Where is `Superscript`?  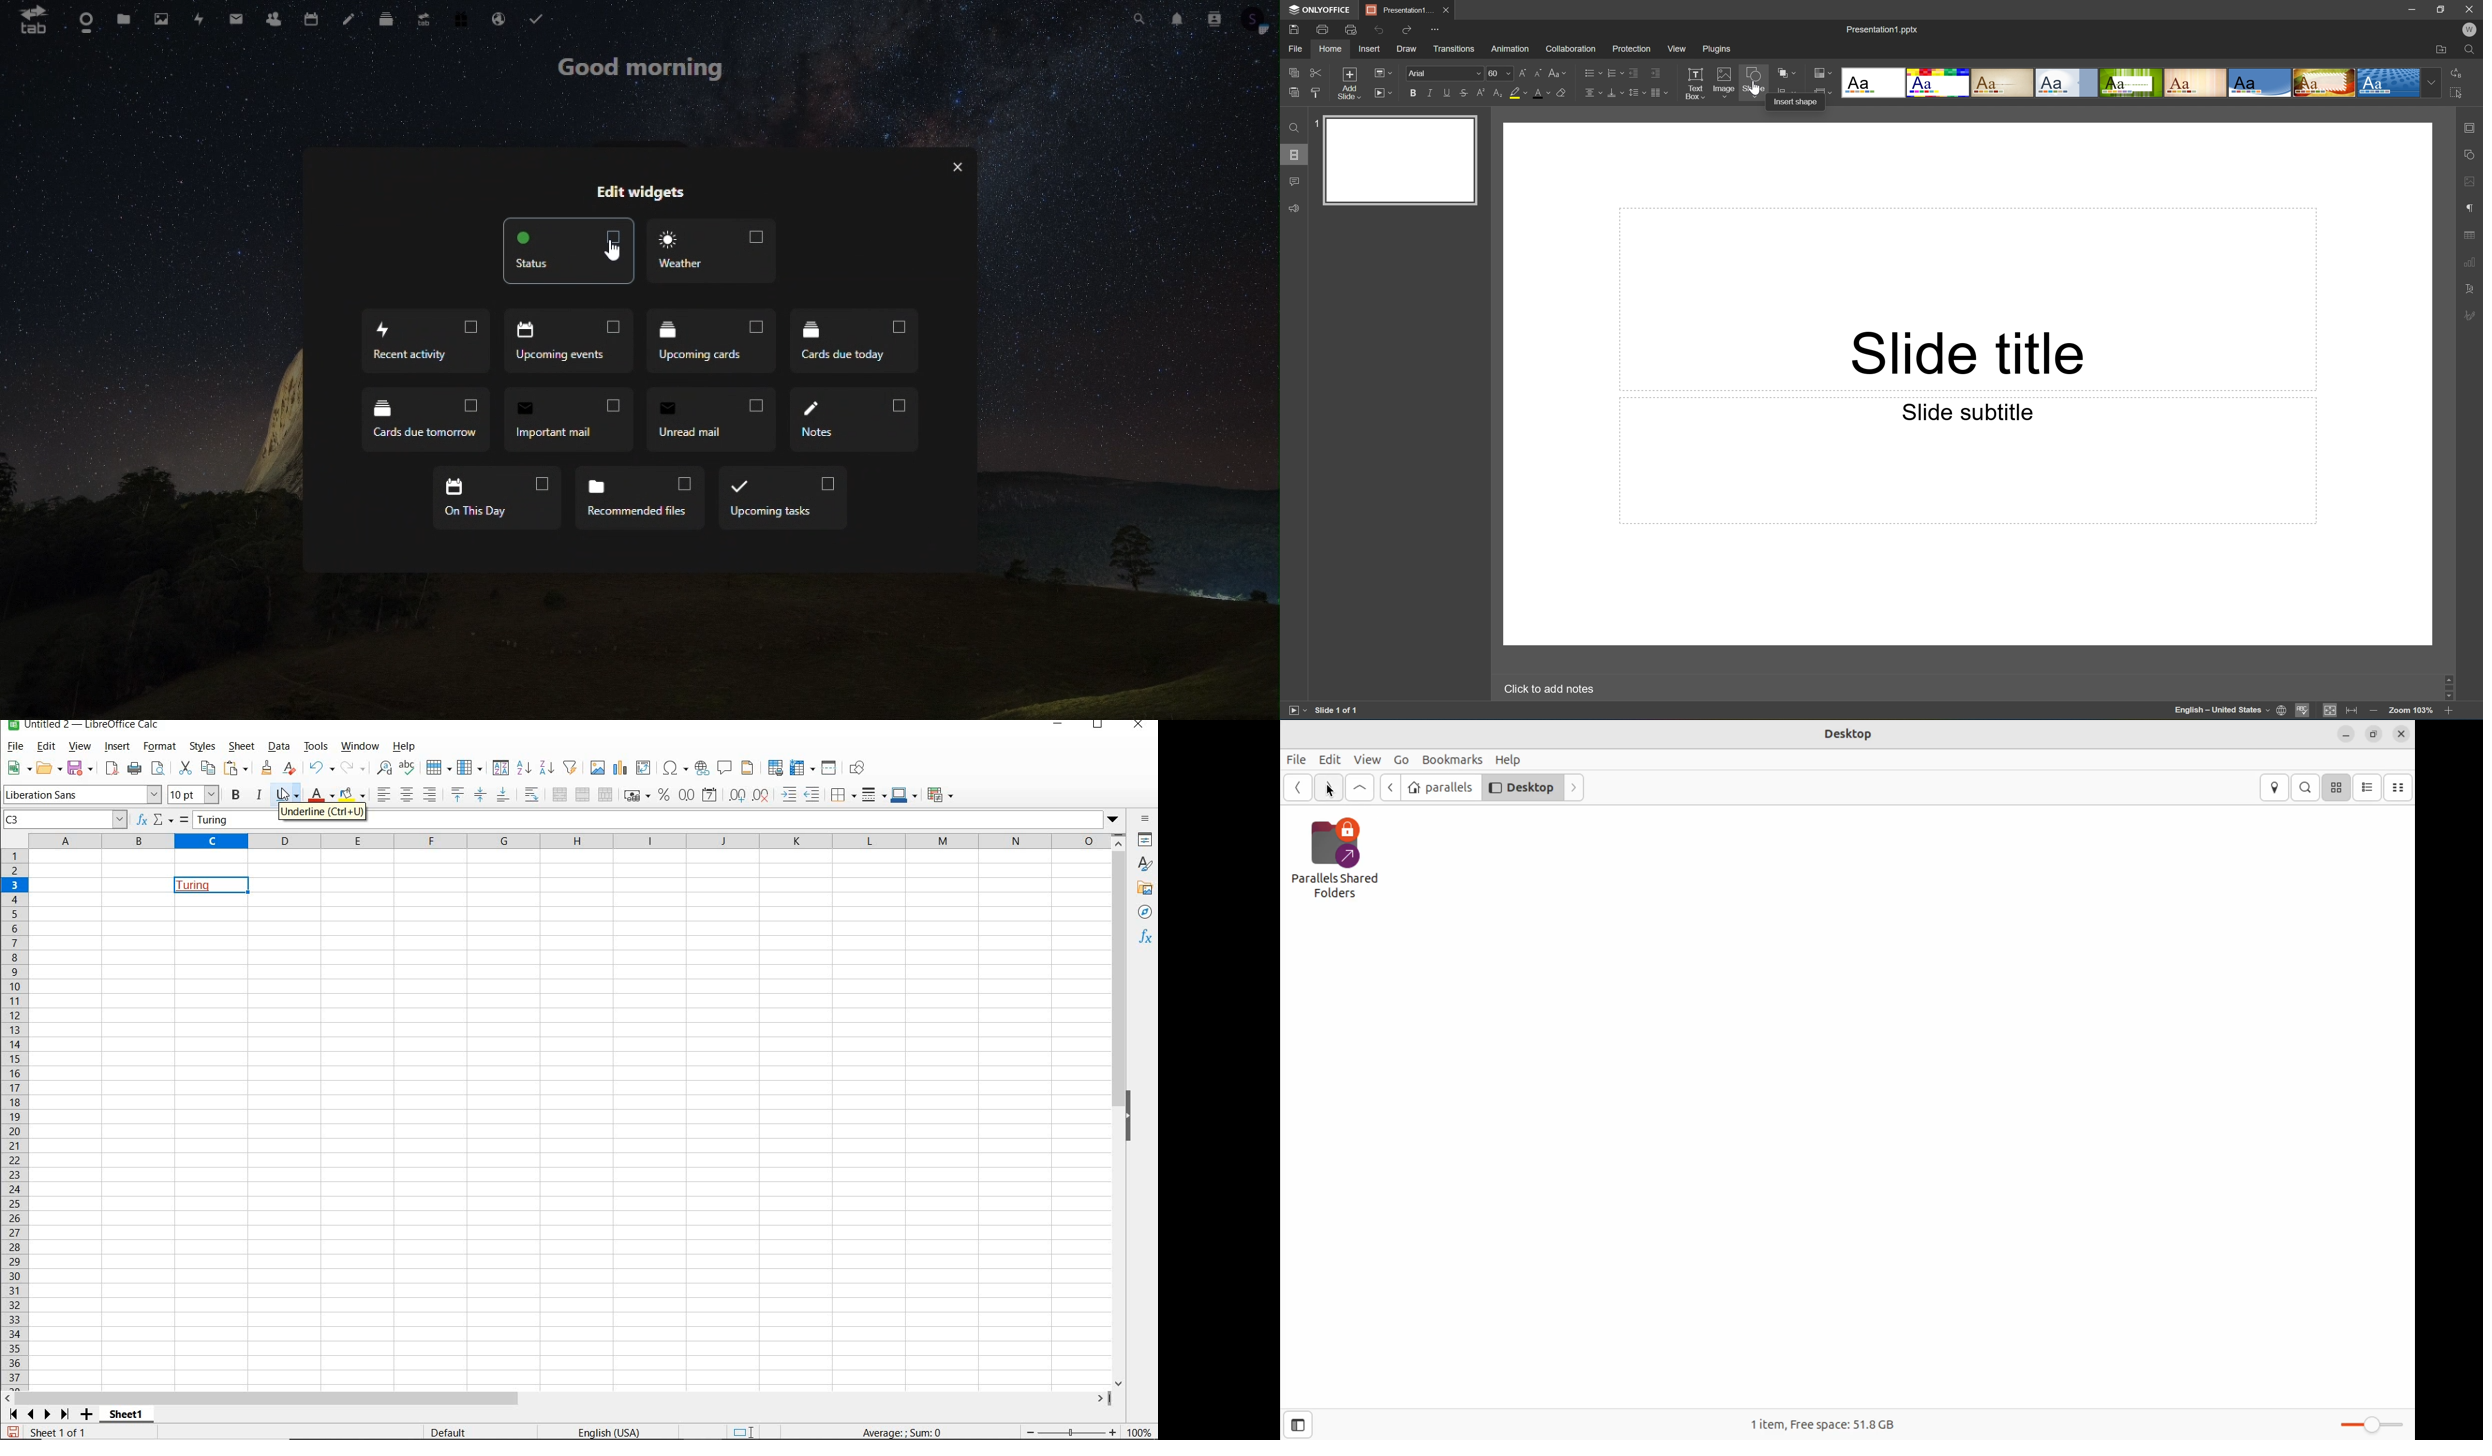 Superscript is located at coordinates (1479, 92).